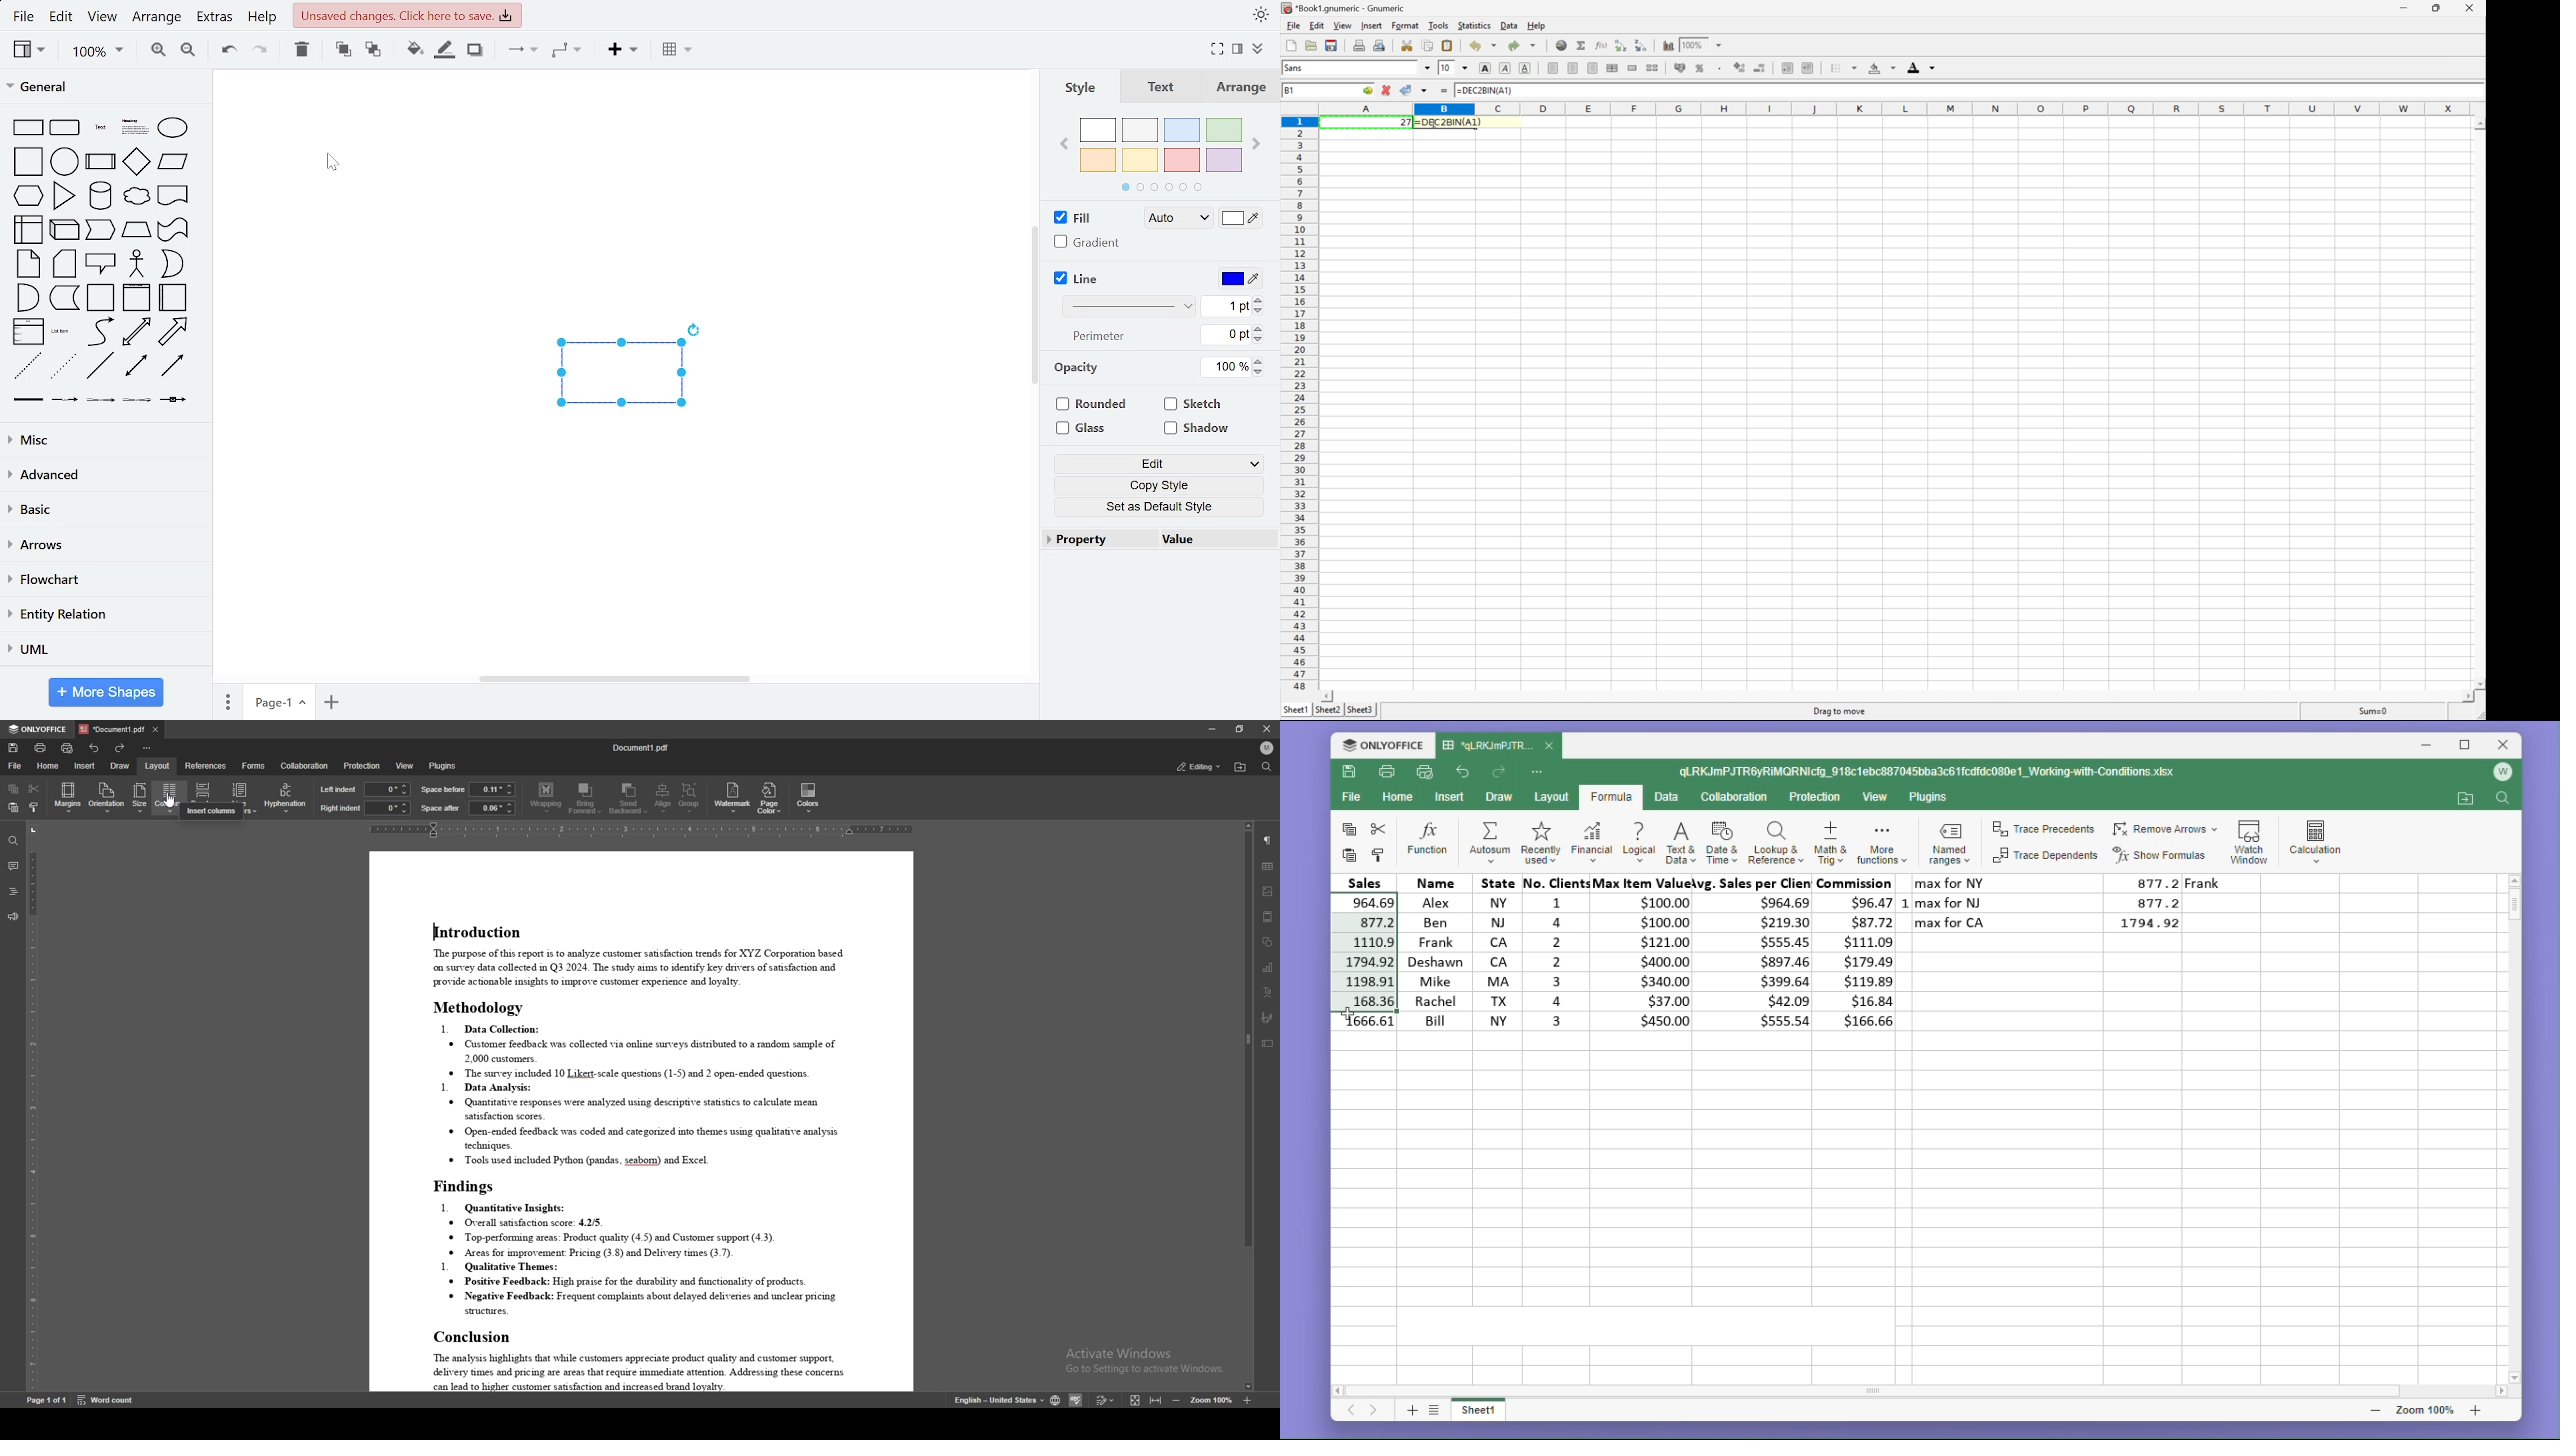 Image resolution: width=2576 pixels, height=1456 pixels. Describe the element at coordinates (1583, 46) in the screenshot. I see `Sum in current cell` at that location.